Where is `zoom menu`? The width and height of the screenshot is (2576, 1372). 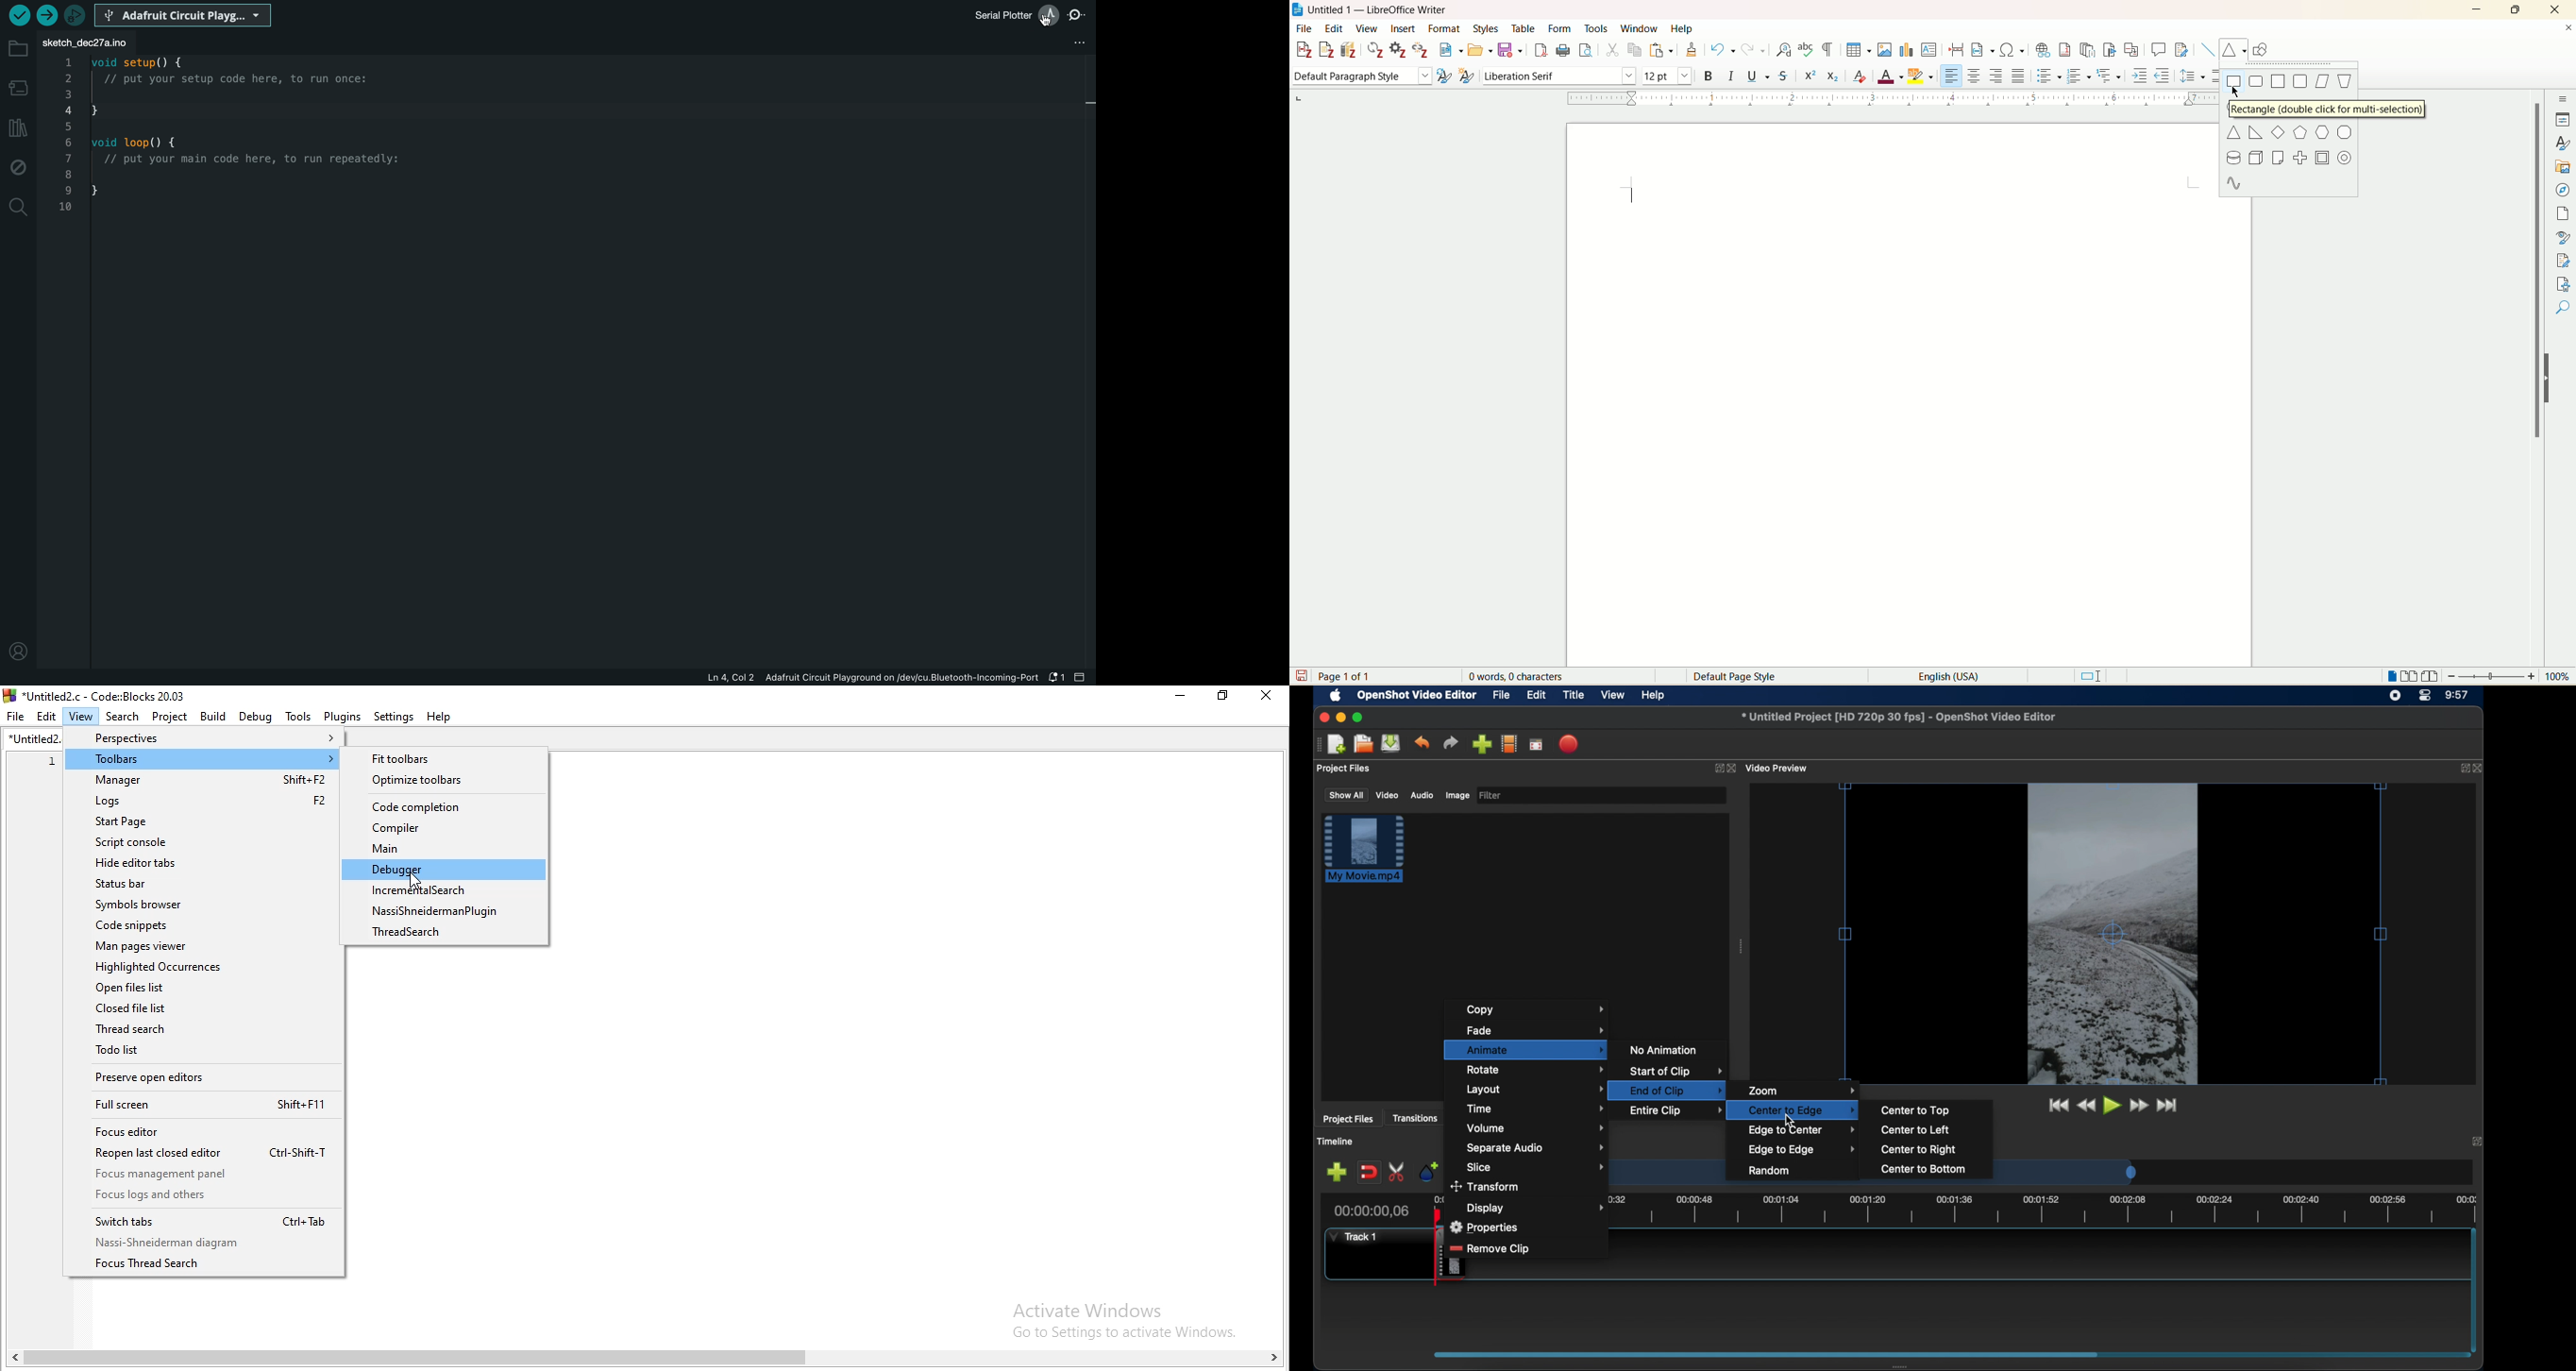 zoom menu is located at coordinates (1803, 1090).